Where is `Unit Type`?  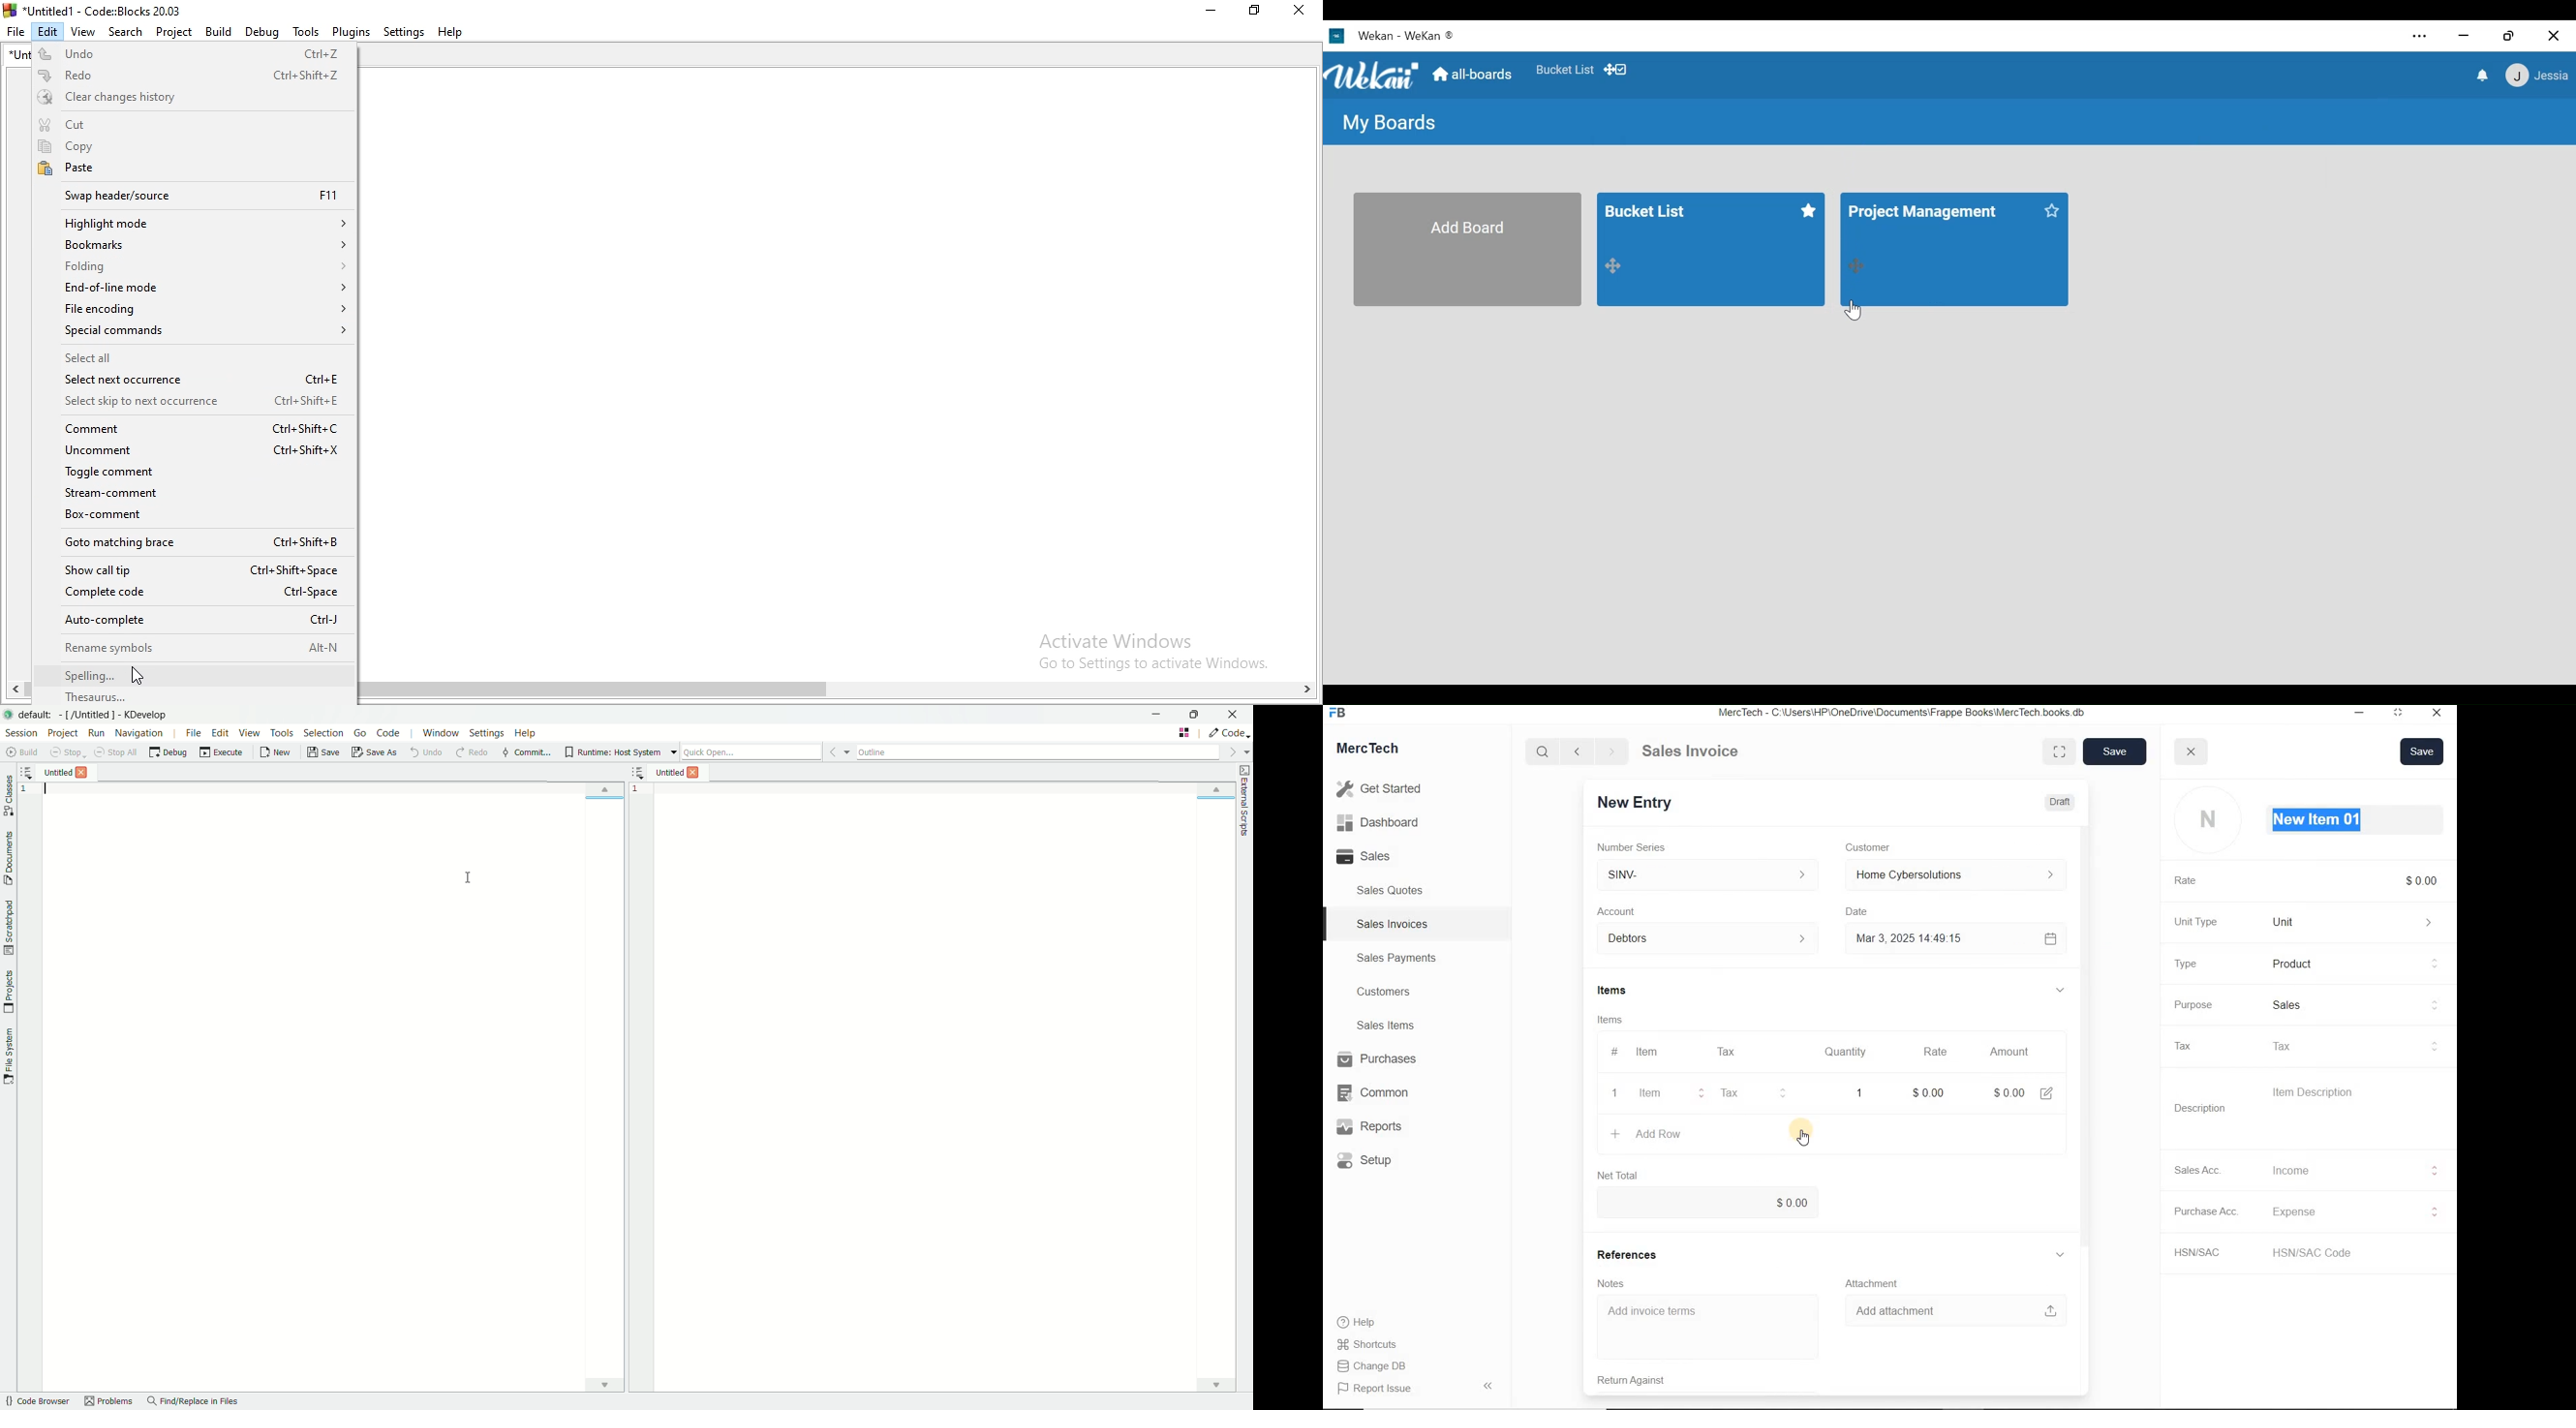 Unit Type is located at coordinates (2199, 922).